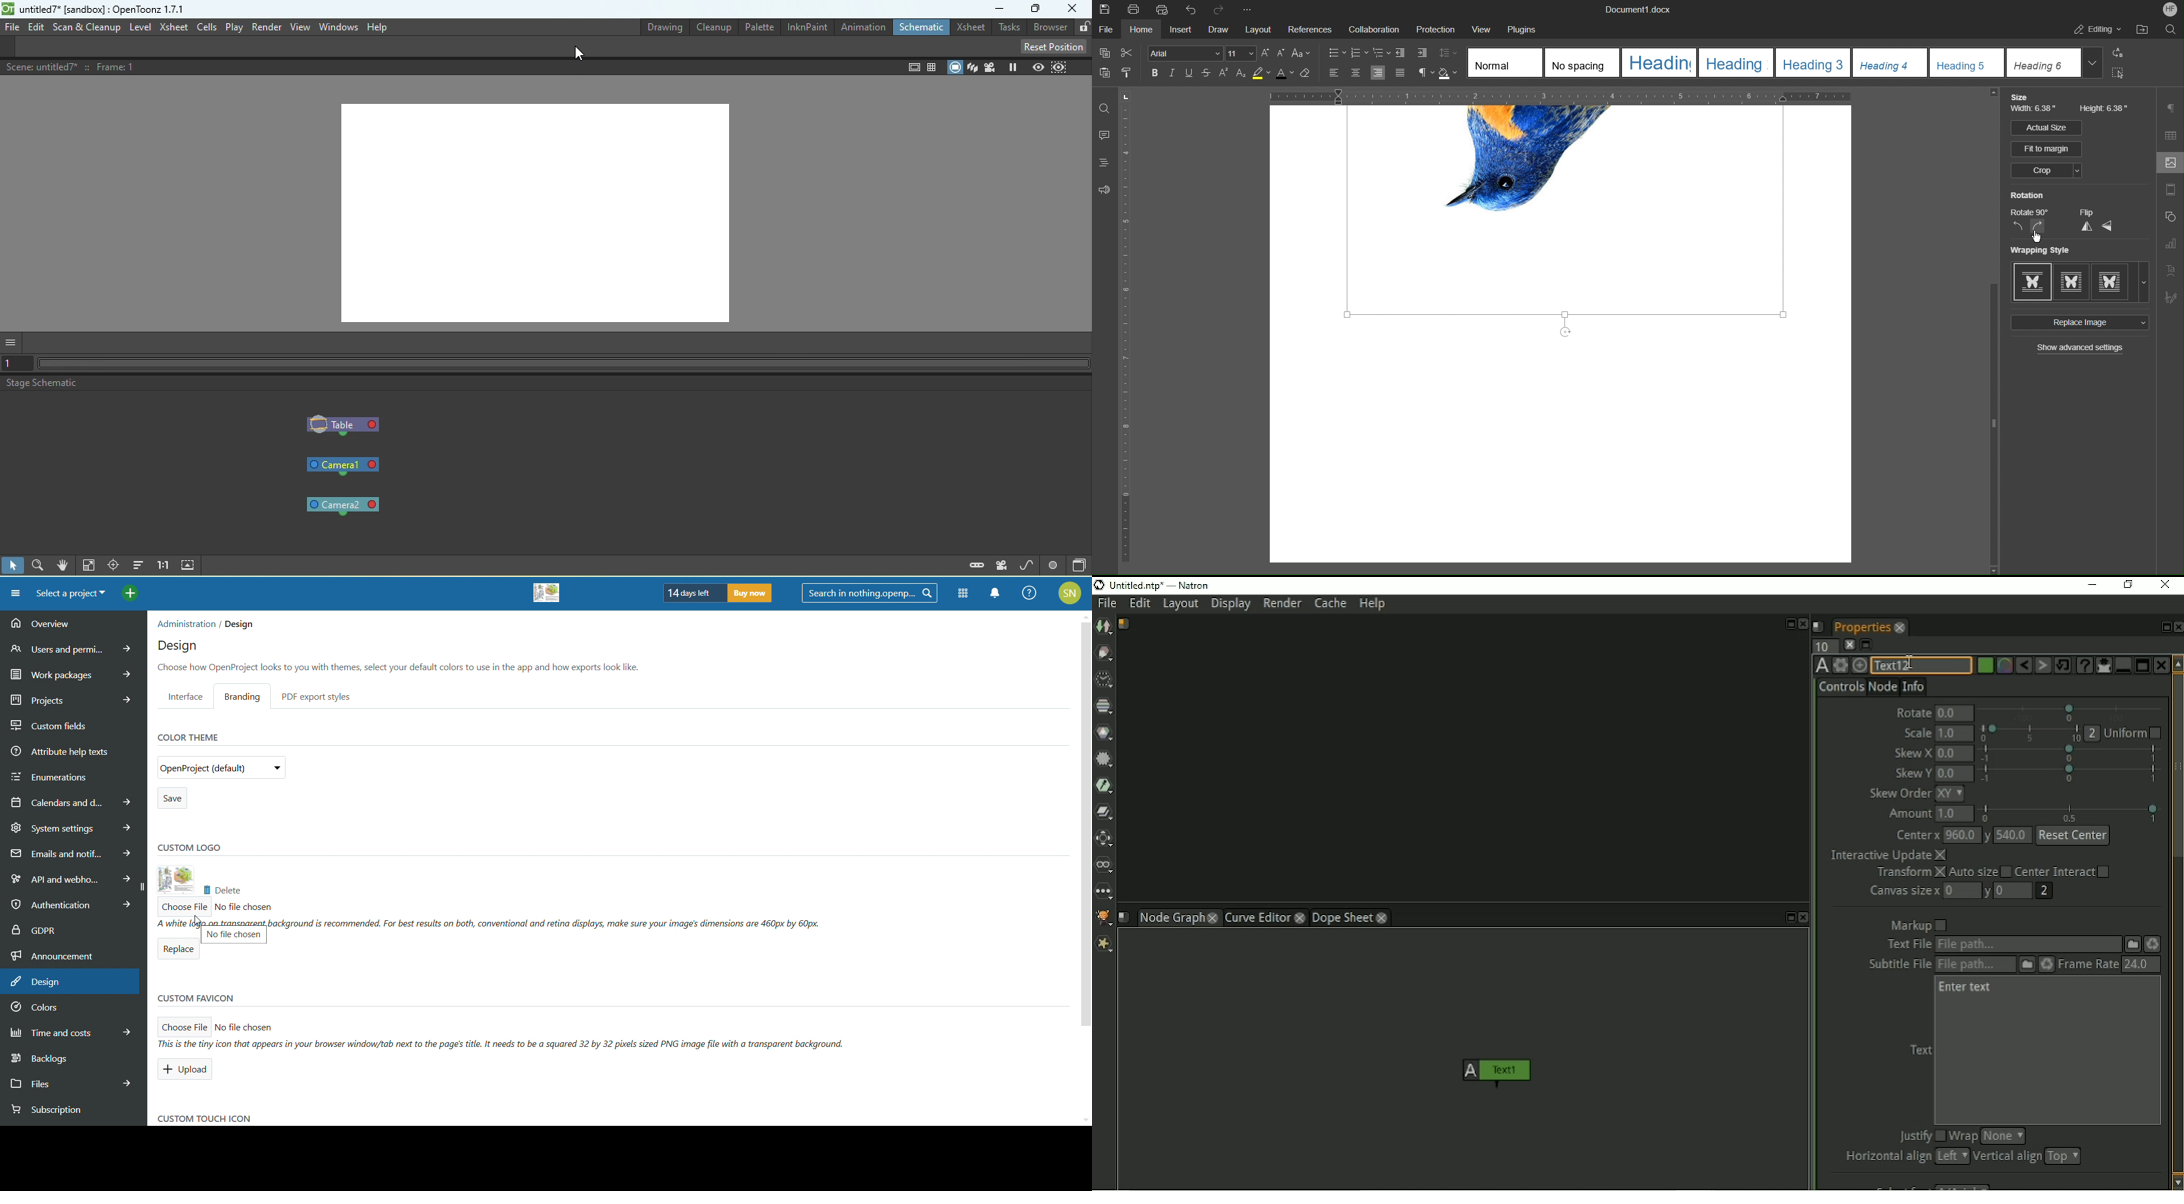 The height and width of the screenshot is (1204, 2184). I want to click on Image Settings, so click(2170, 164).